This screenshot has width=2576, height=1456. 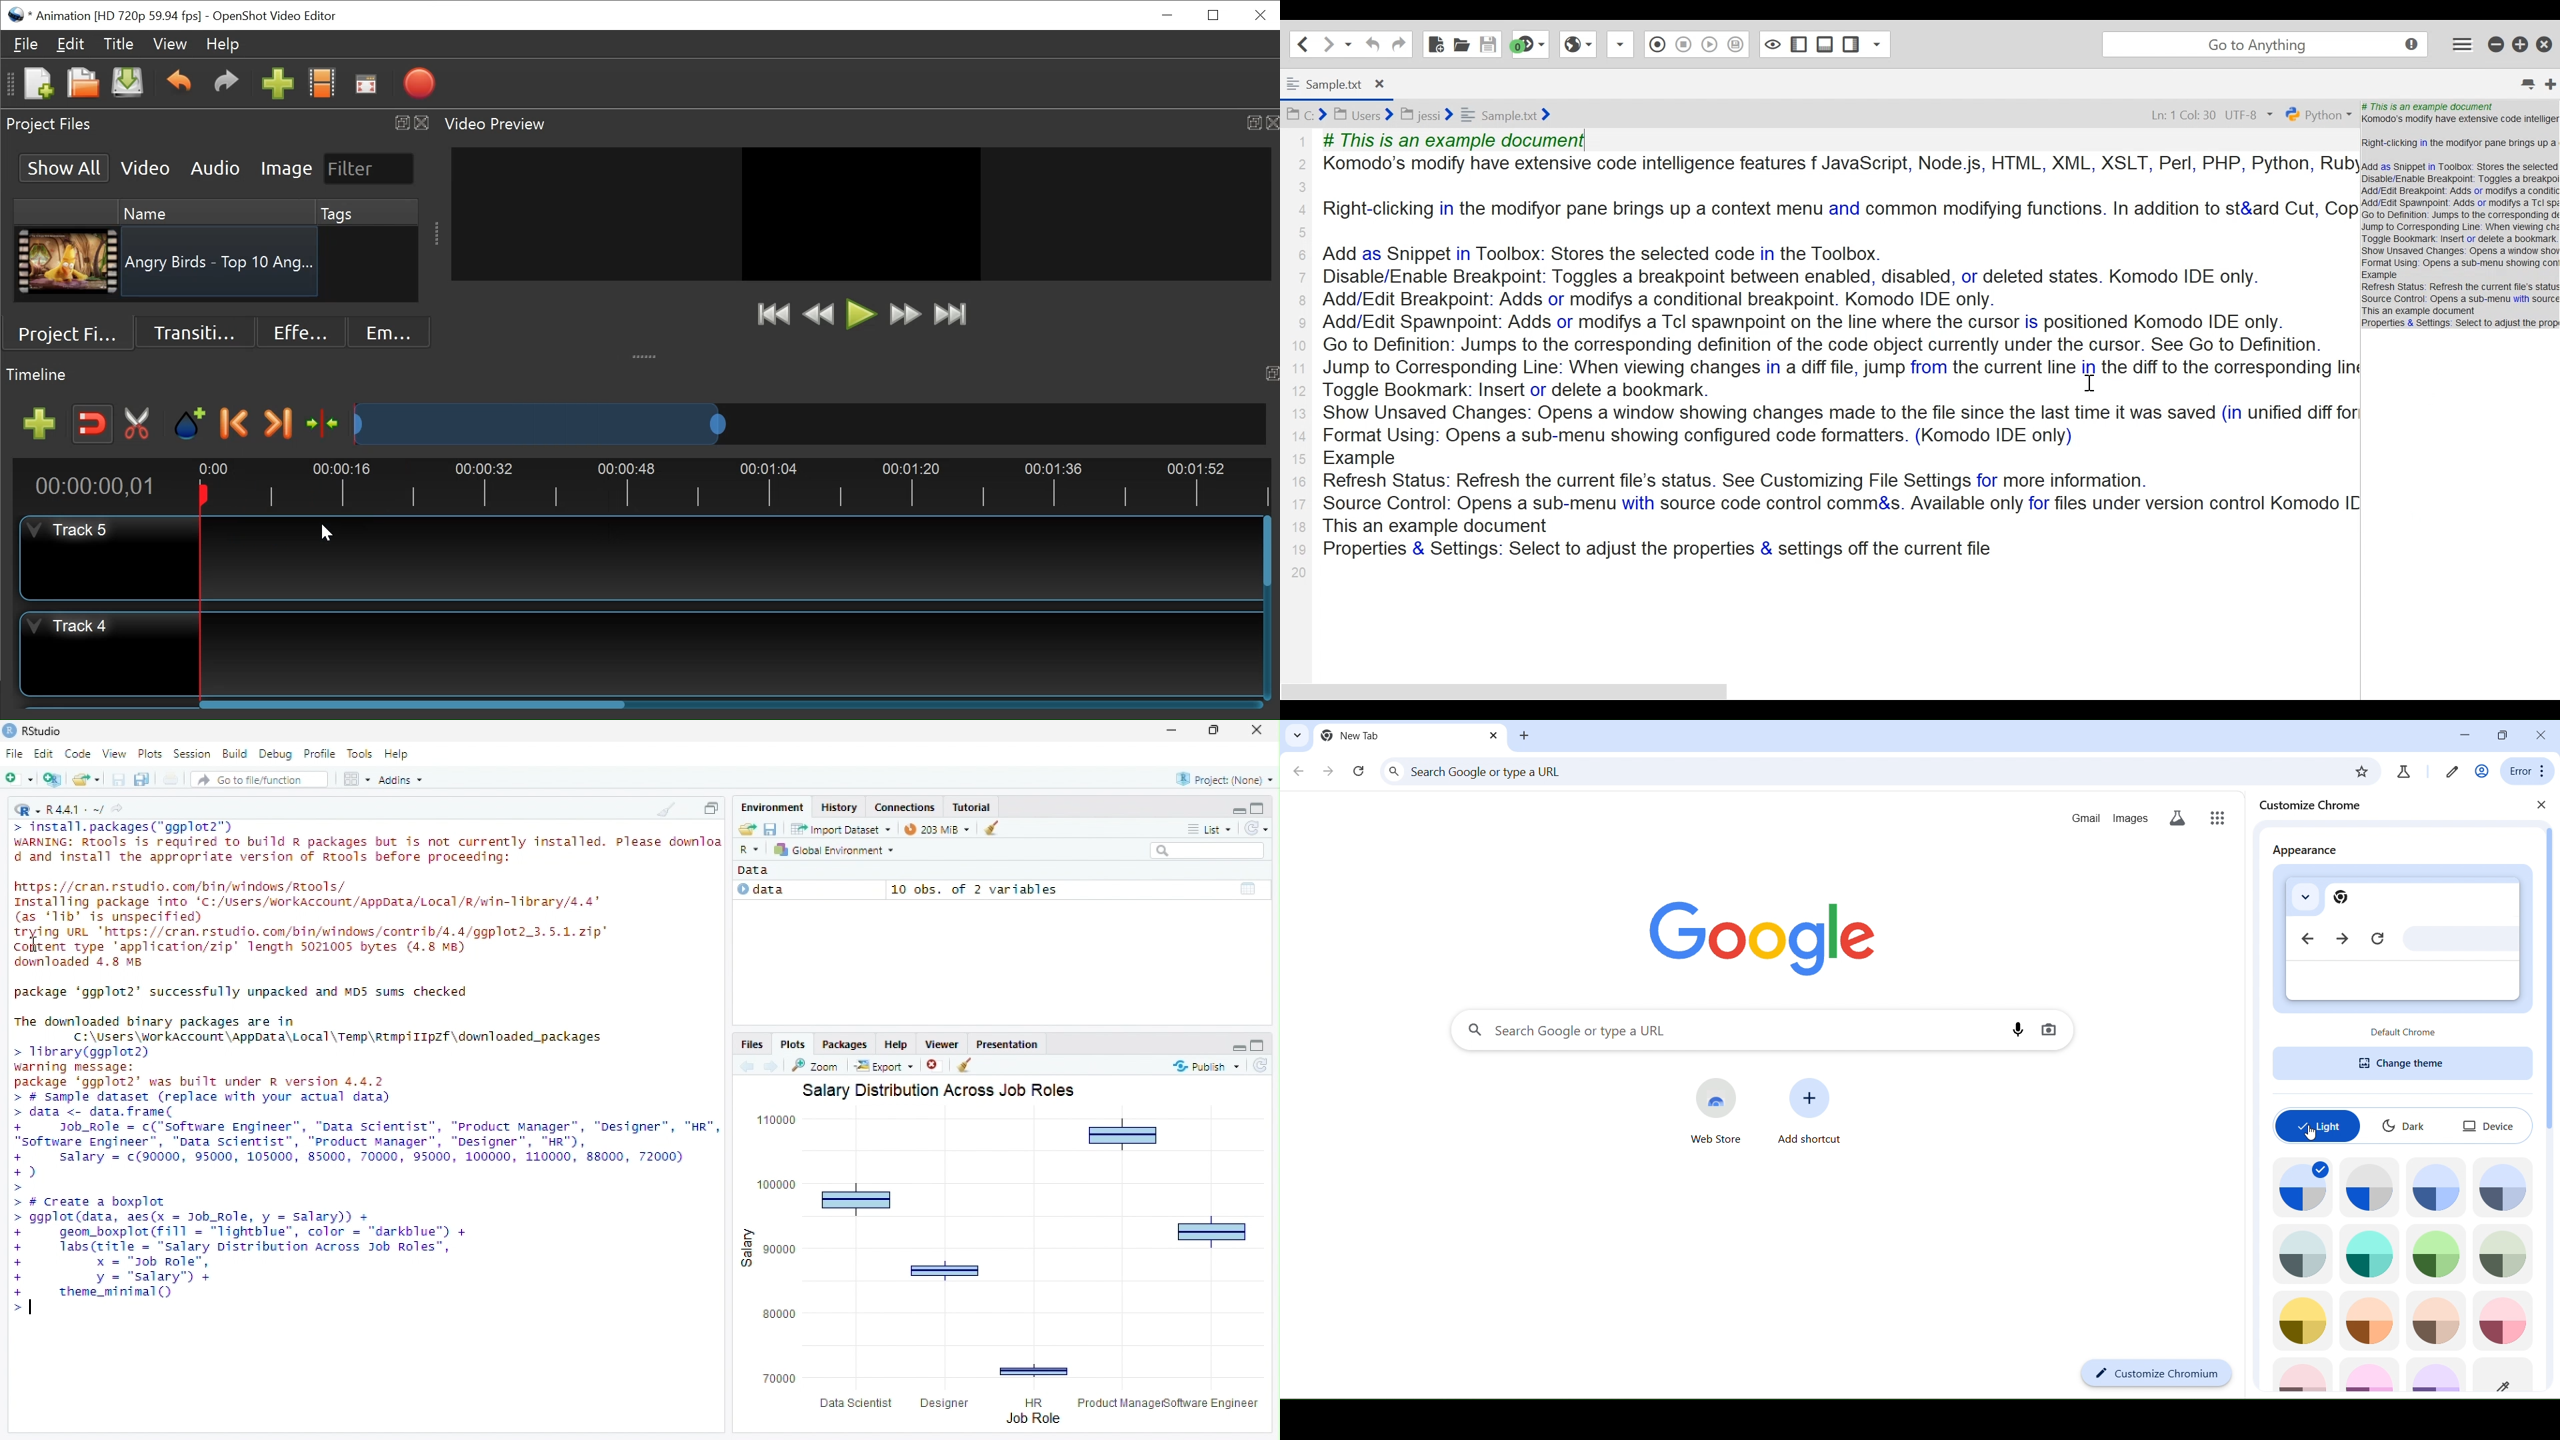 What do you see at coordinates (2436, 1375) in the screenshot?
I see `image` at bounding box center [2436, 1375].